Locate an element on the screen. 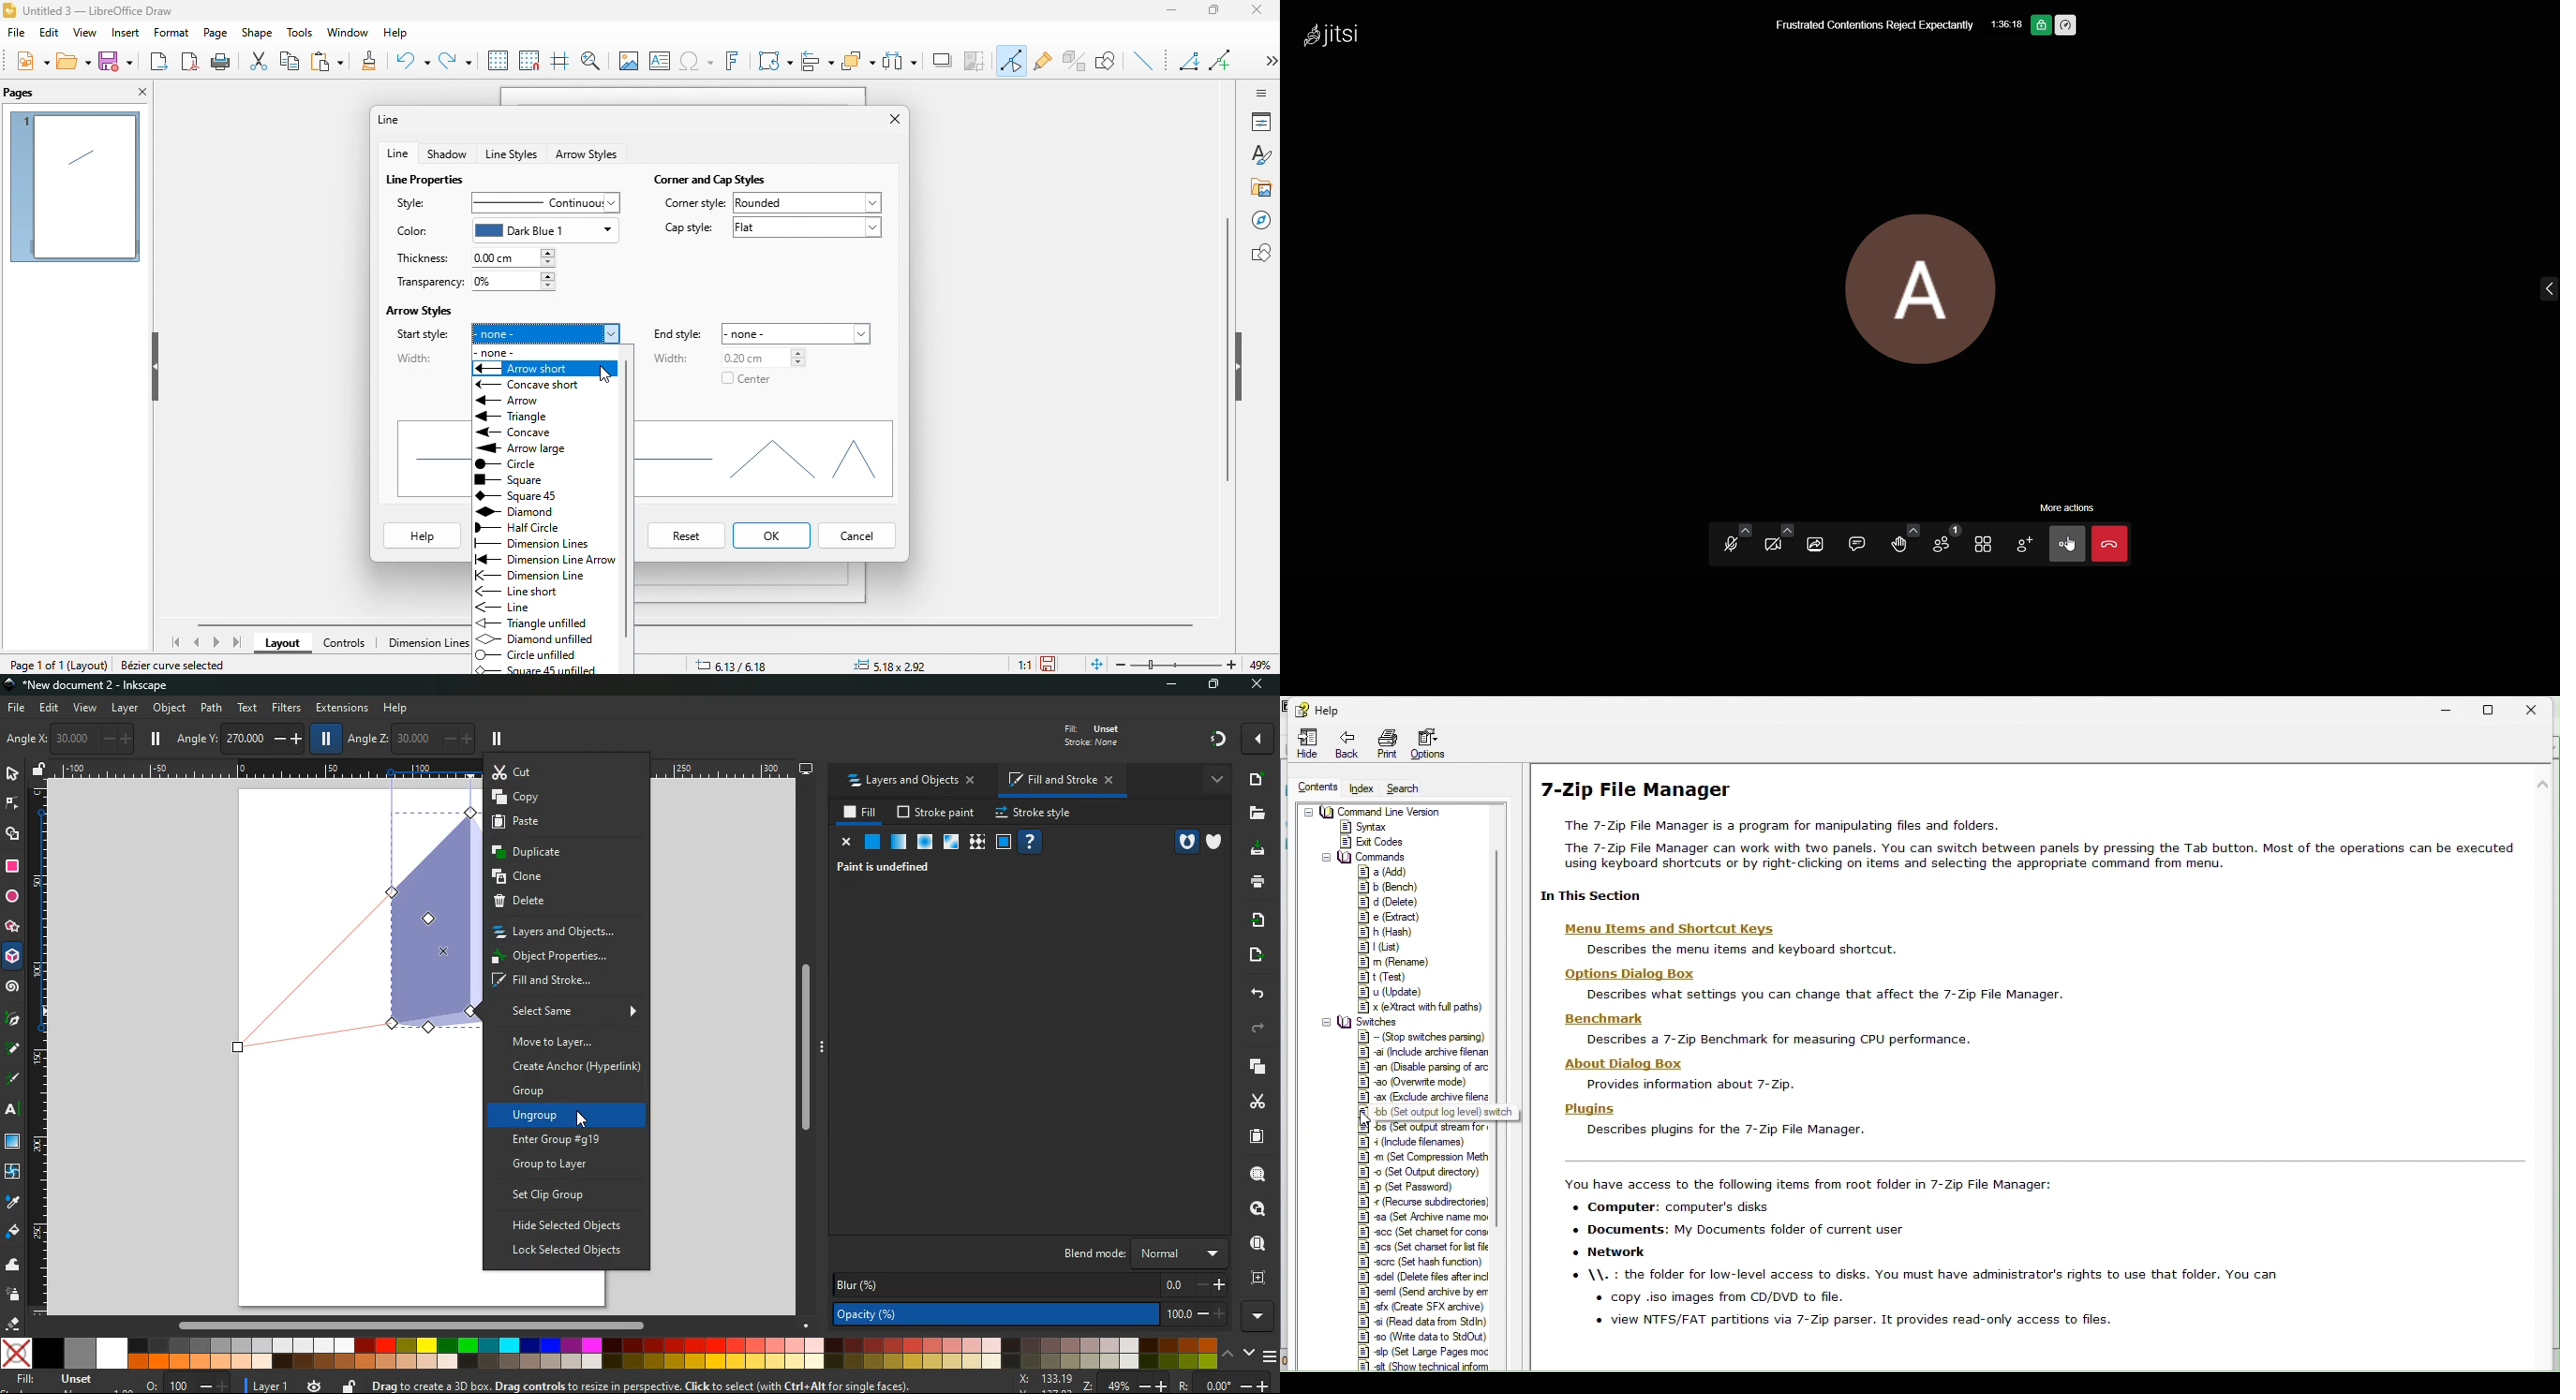 The image size is (2576, 1400). diamond unfilled is located at coordinates (545, 637).